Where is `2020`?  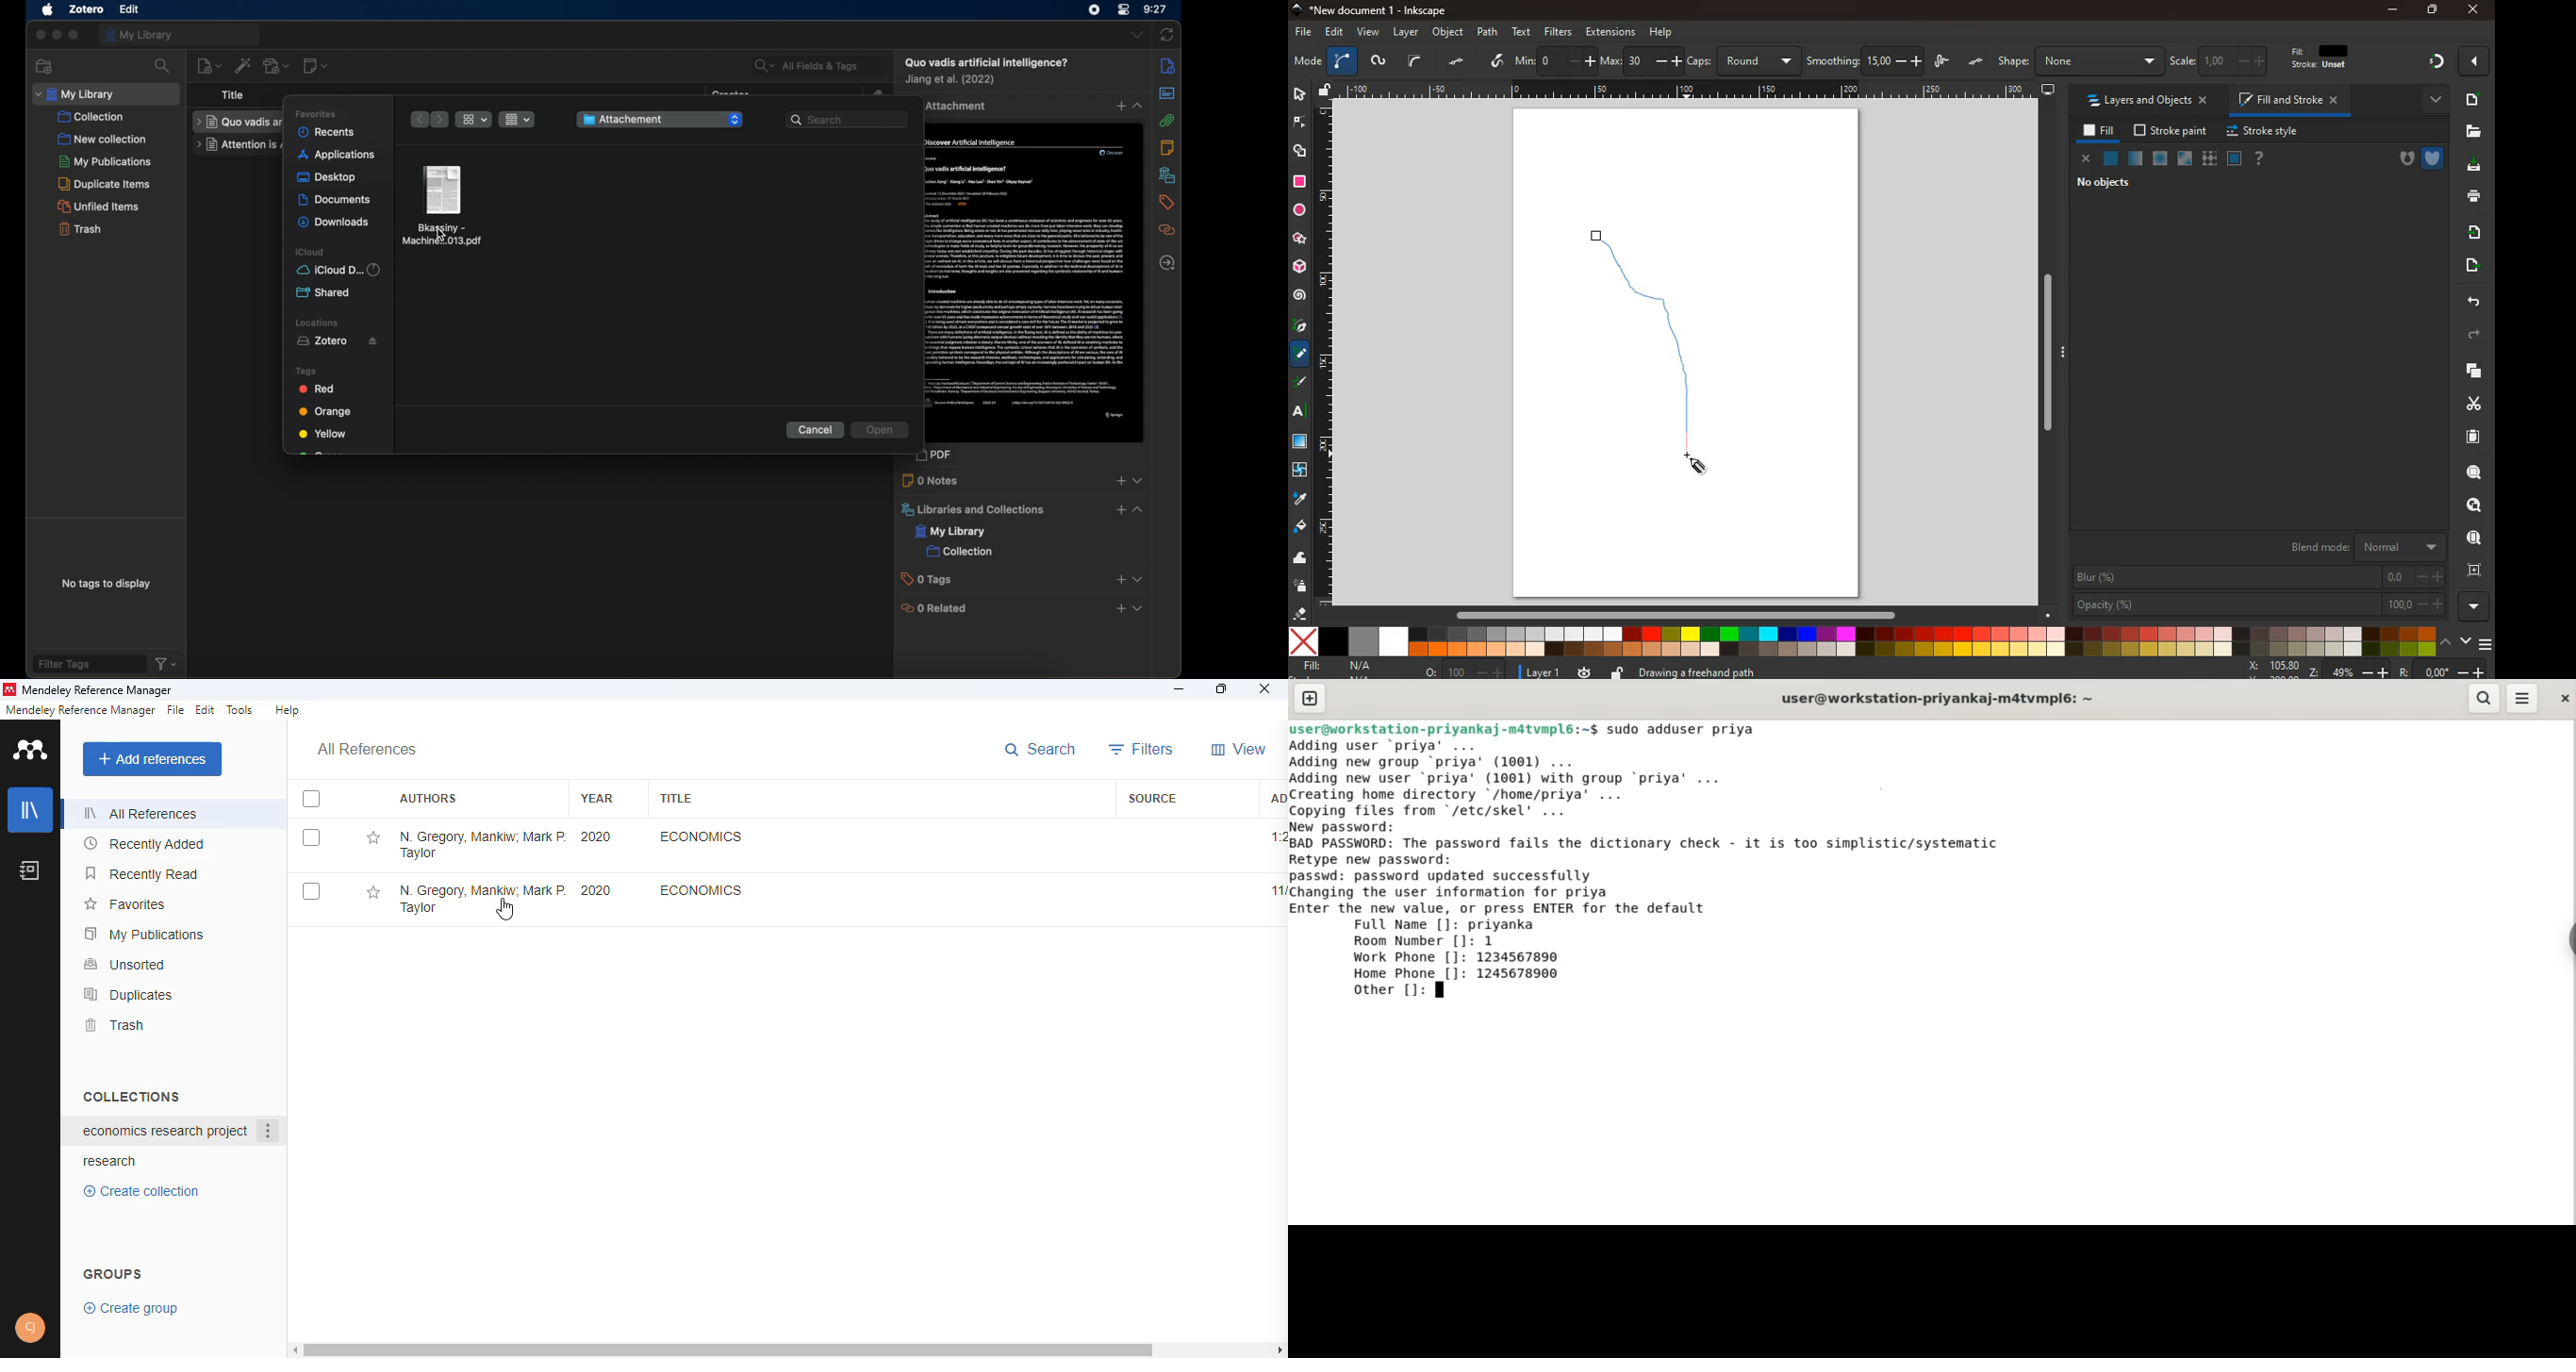 2020 is located at coordinates (597, 836).